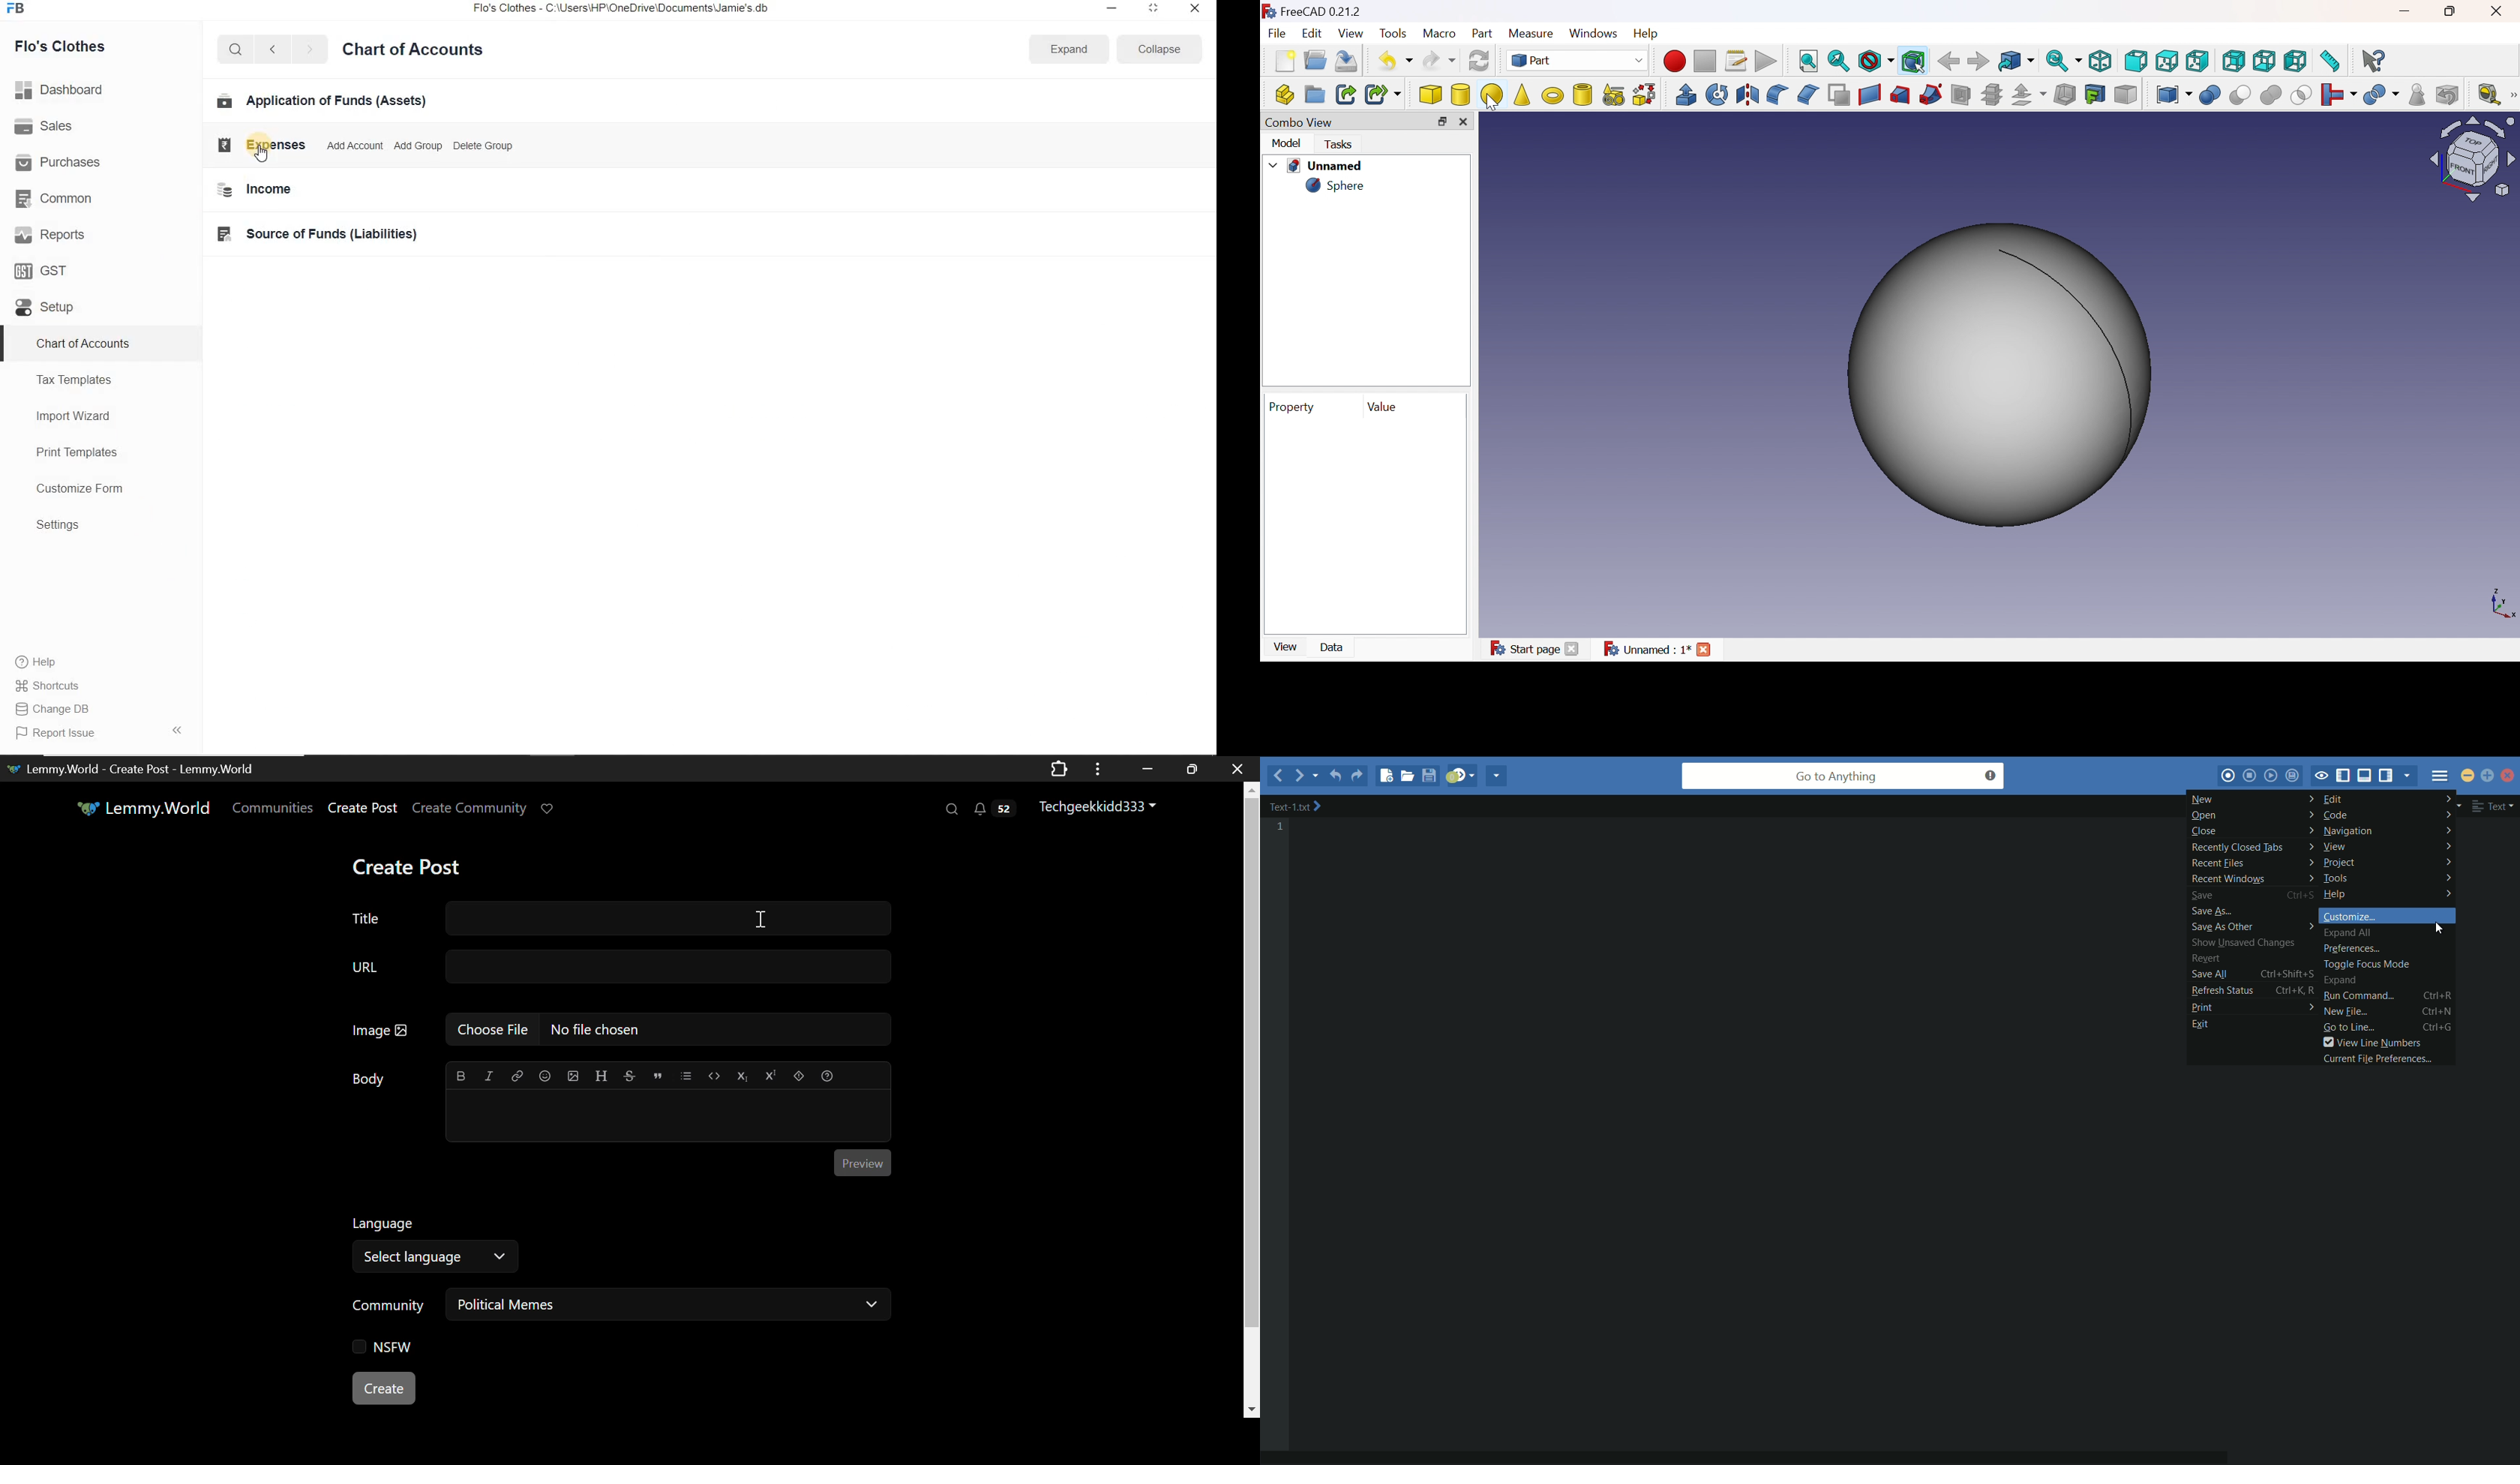  I want to click on view line numbers, so click(2371, 1043).